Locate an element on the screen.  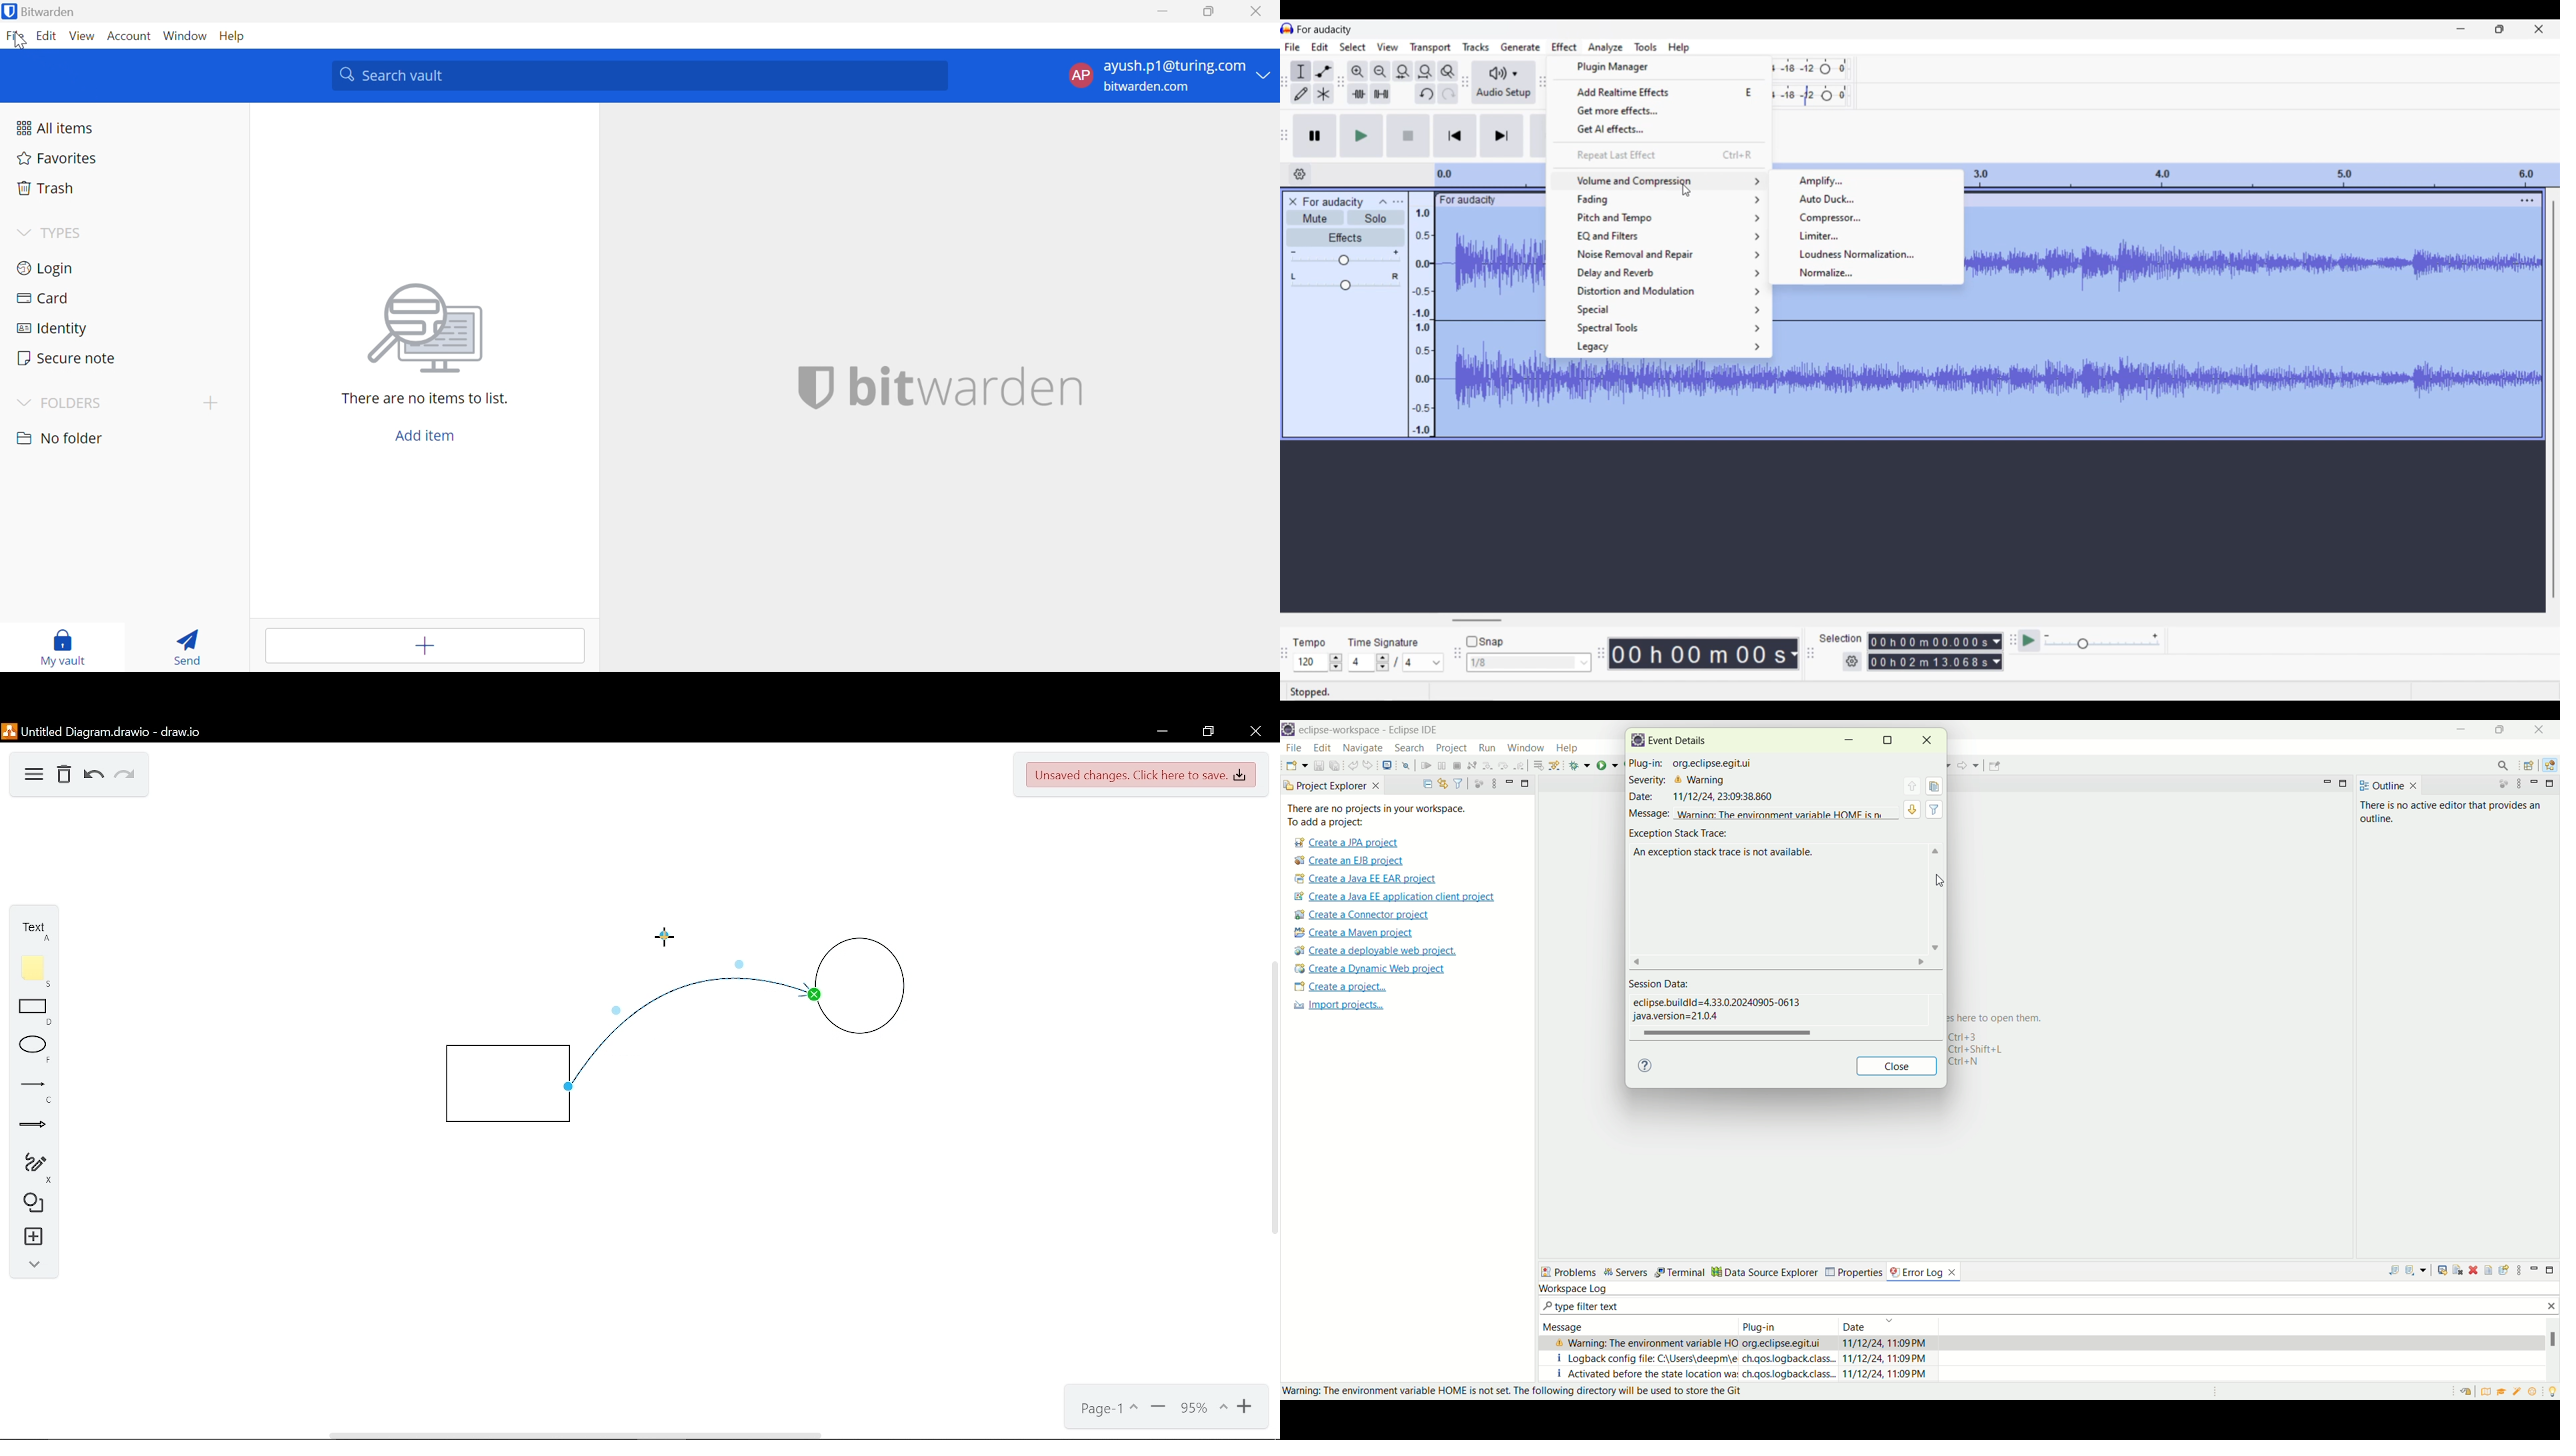
Edit menu is located at coordinates (1319, 47).